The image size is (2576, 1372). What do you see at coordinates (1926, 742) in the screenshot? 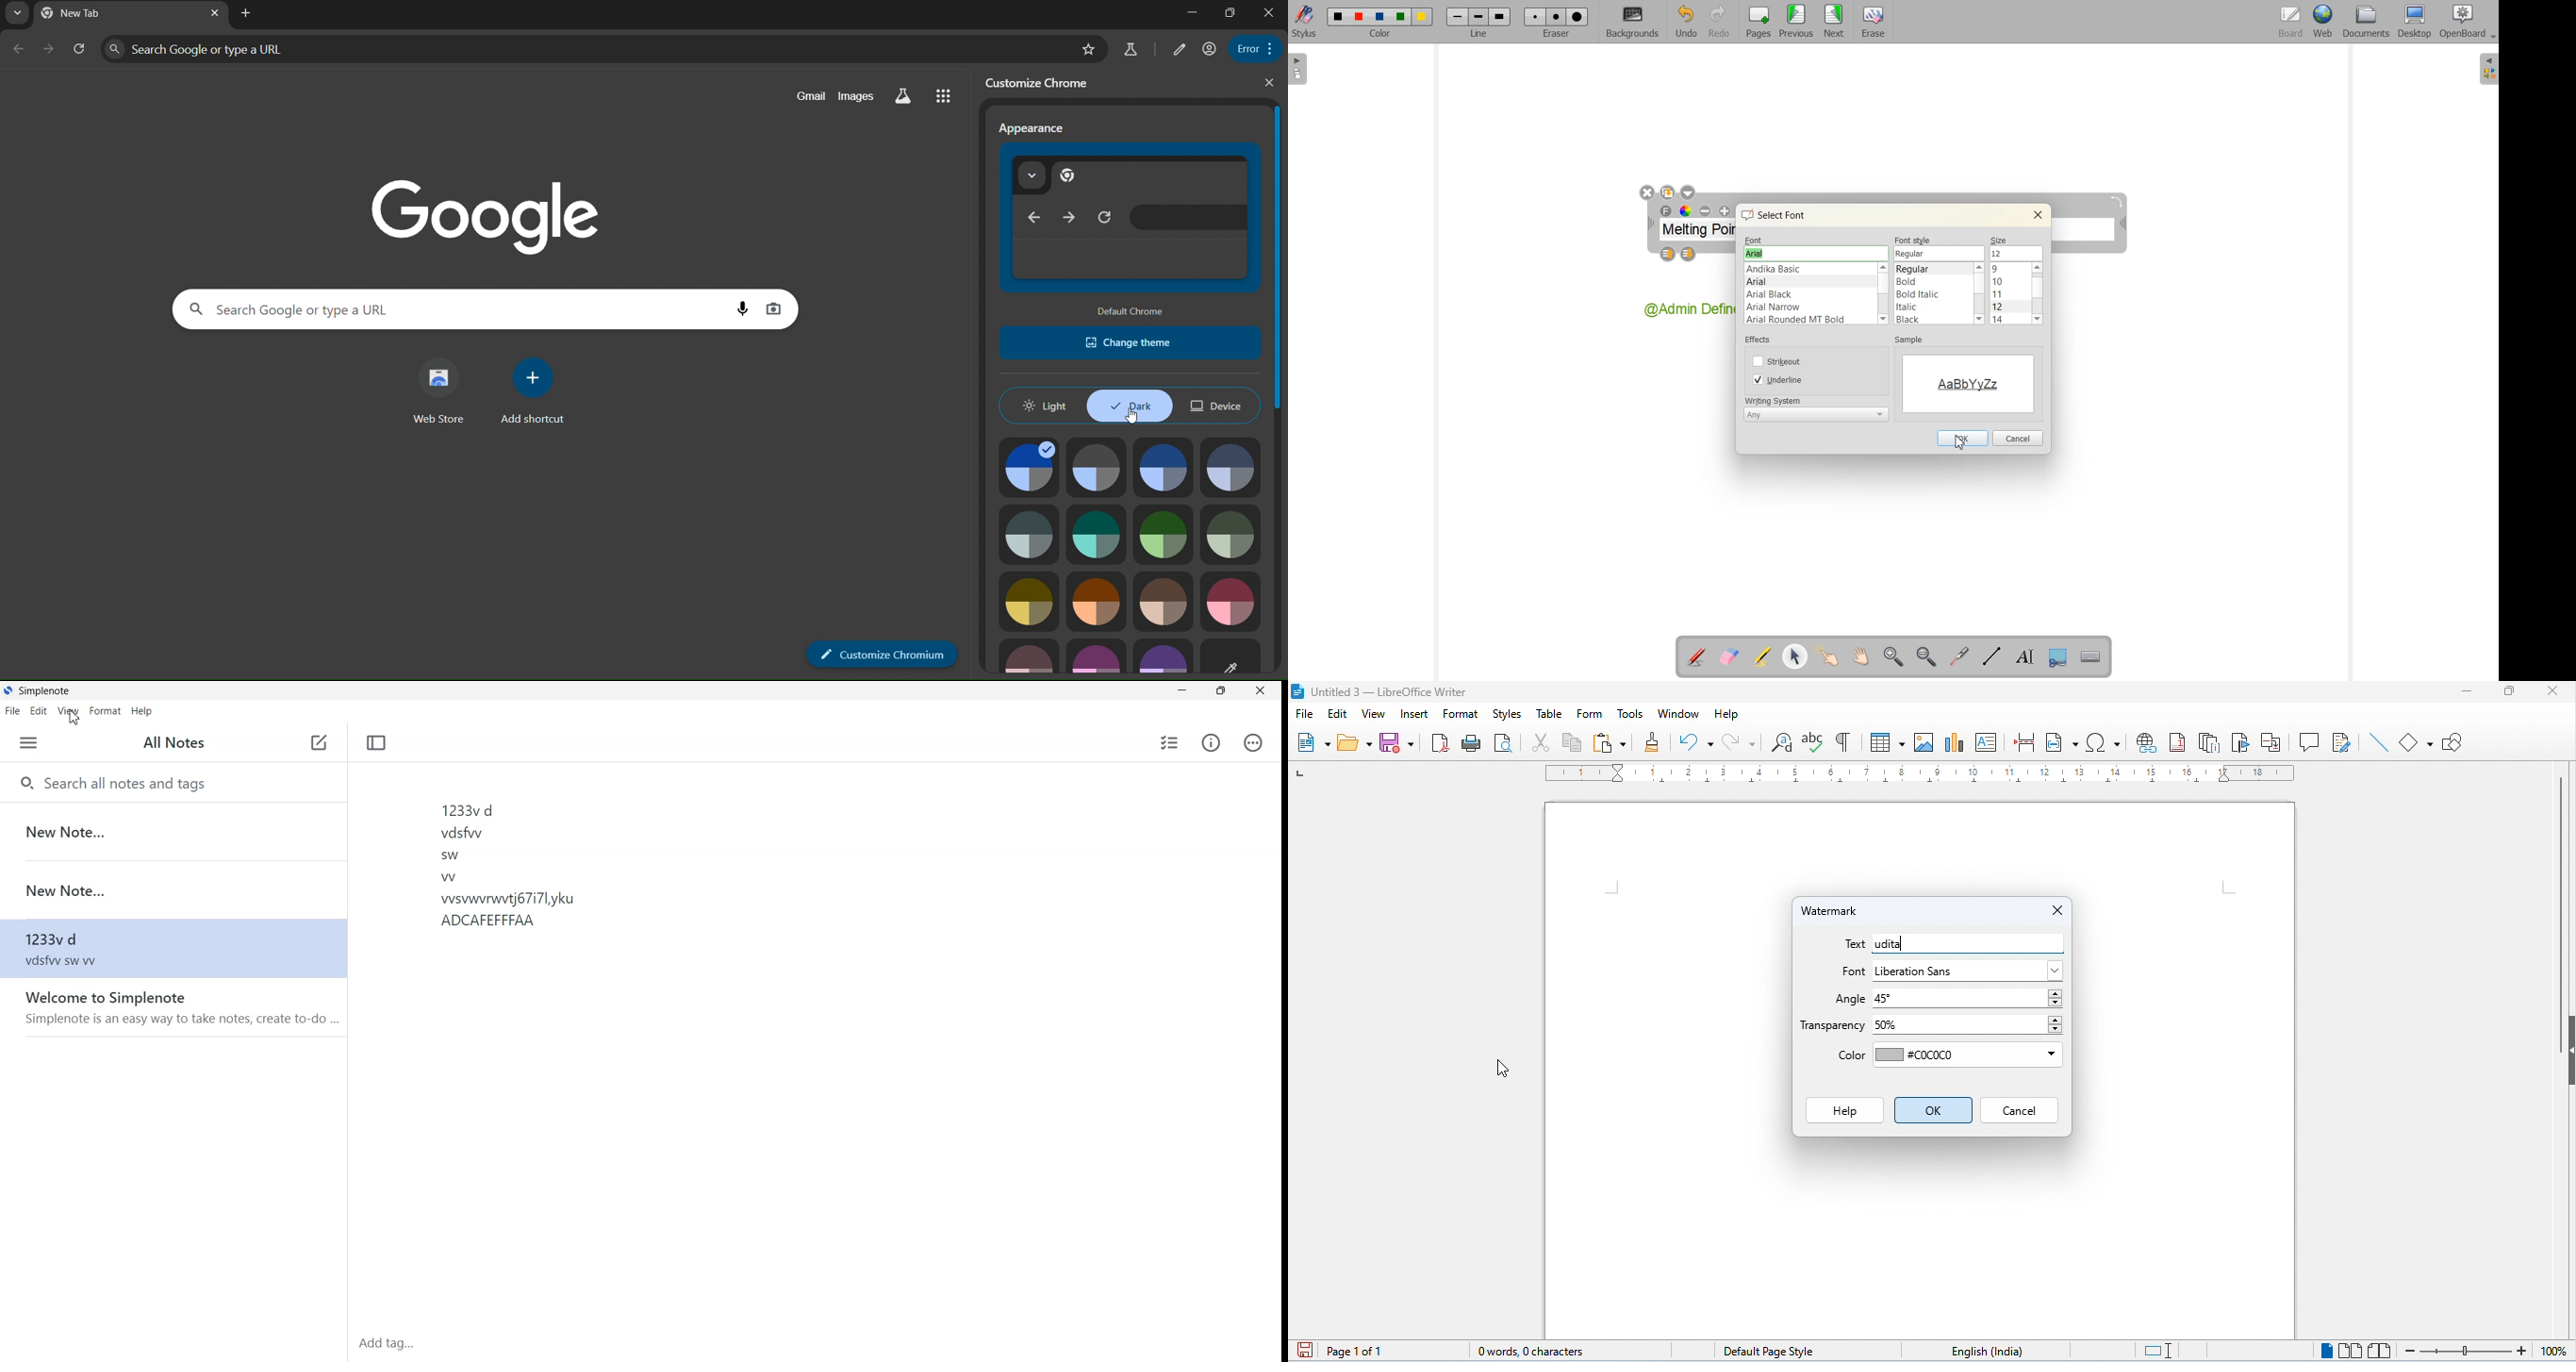
I see `insert image` at bounding box center [1926, 742].